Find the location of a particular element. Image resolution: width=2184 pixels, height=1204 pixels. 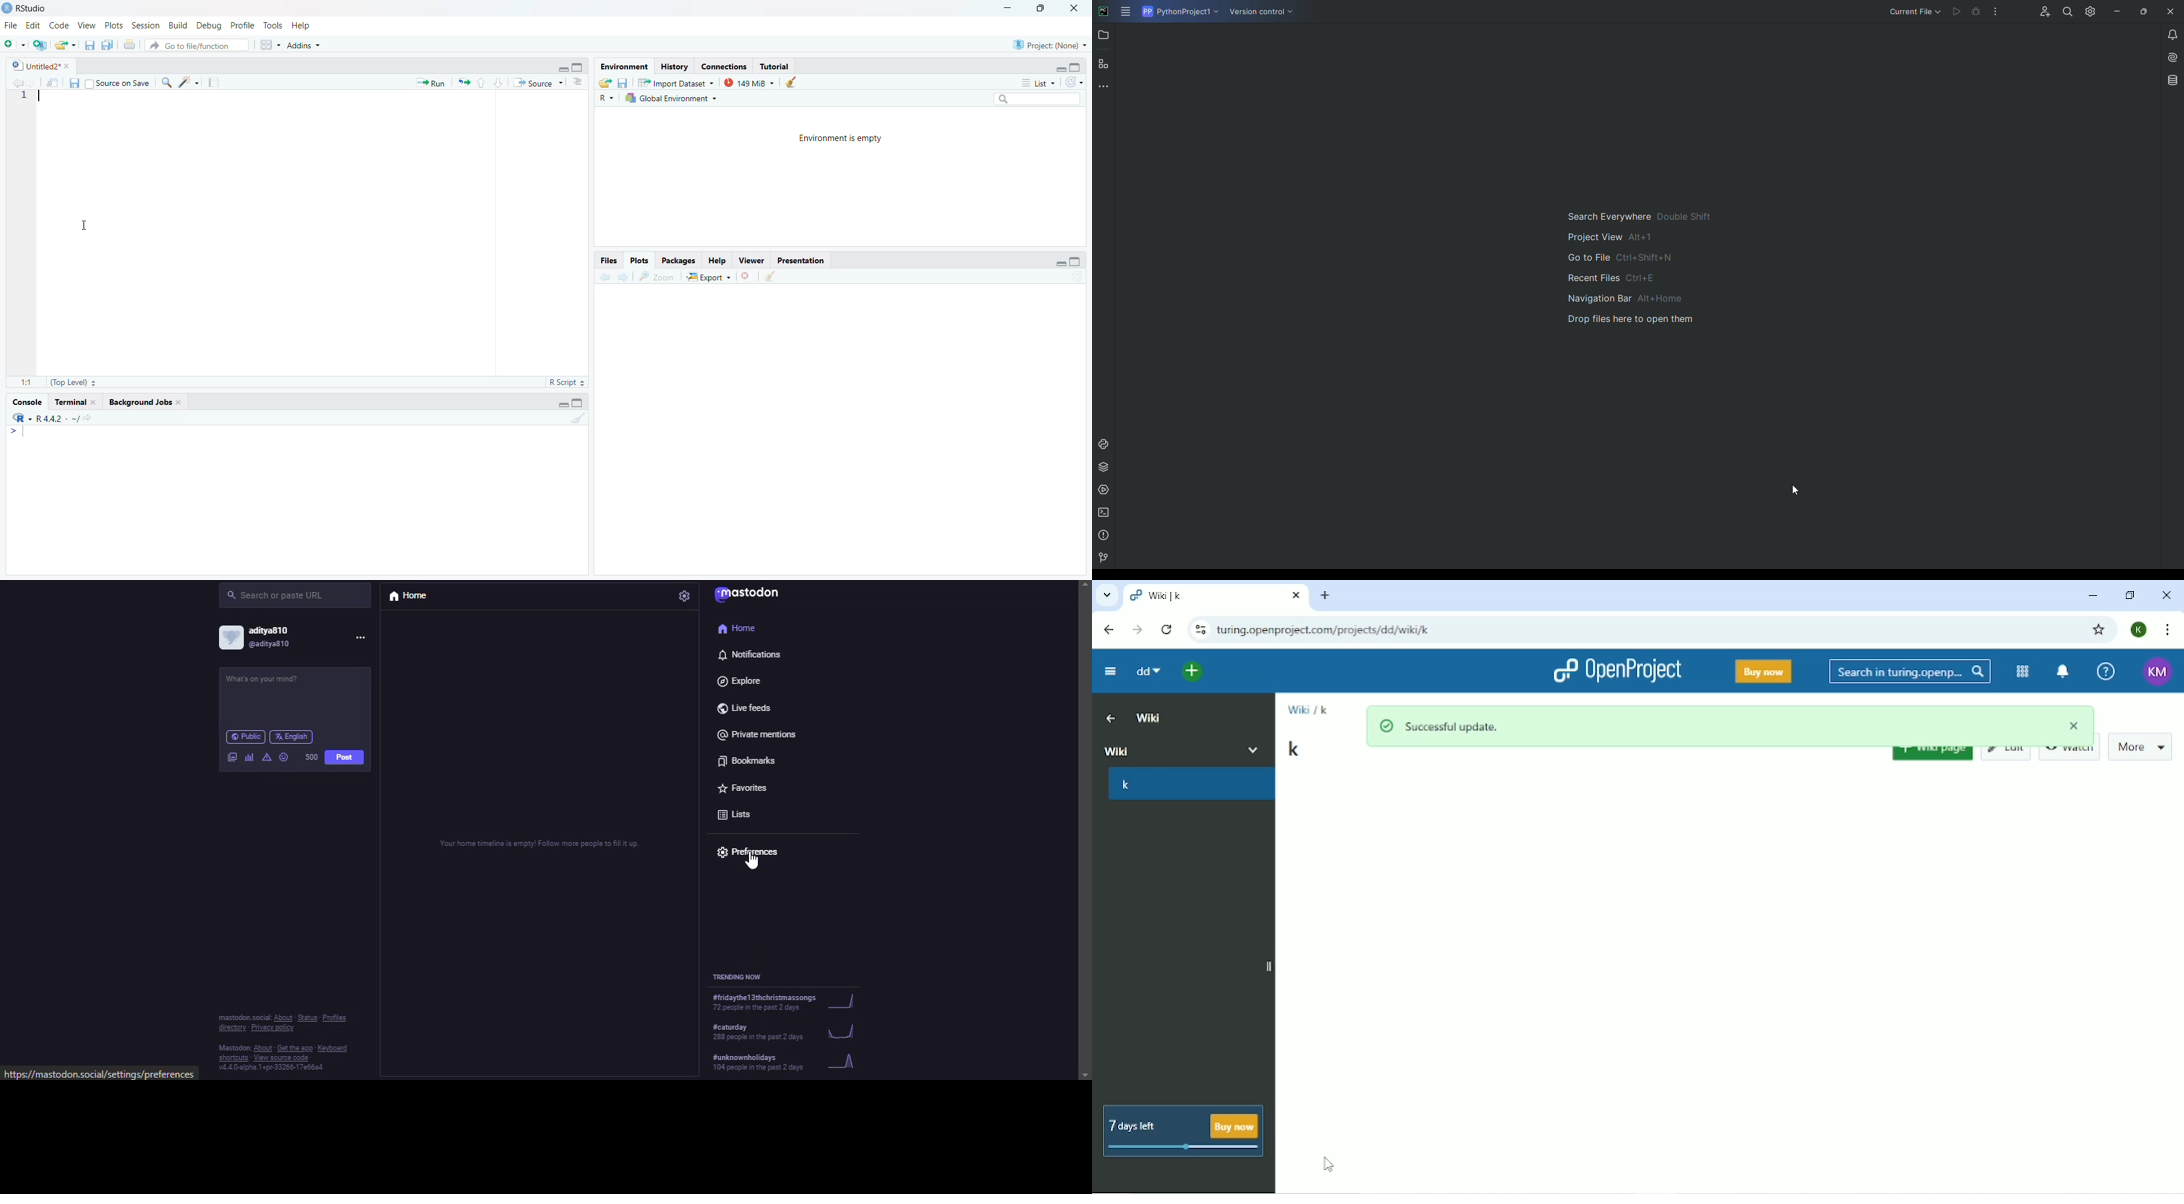

Maximize/Restore is located at coordinates (1044, 9).